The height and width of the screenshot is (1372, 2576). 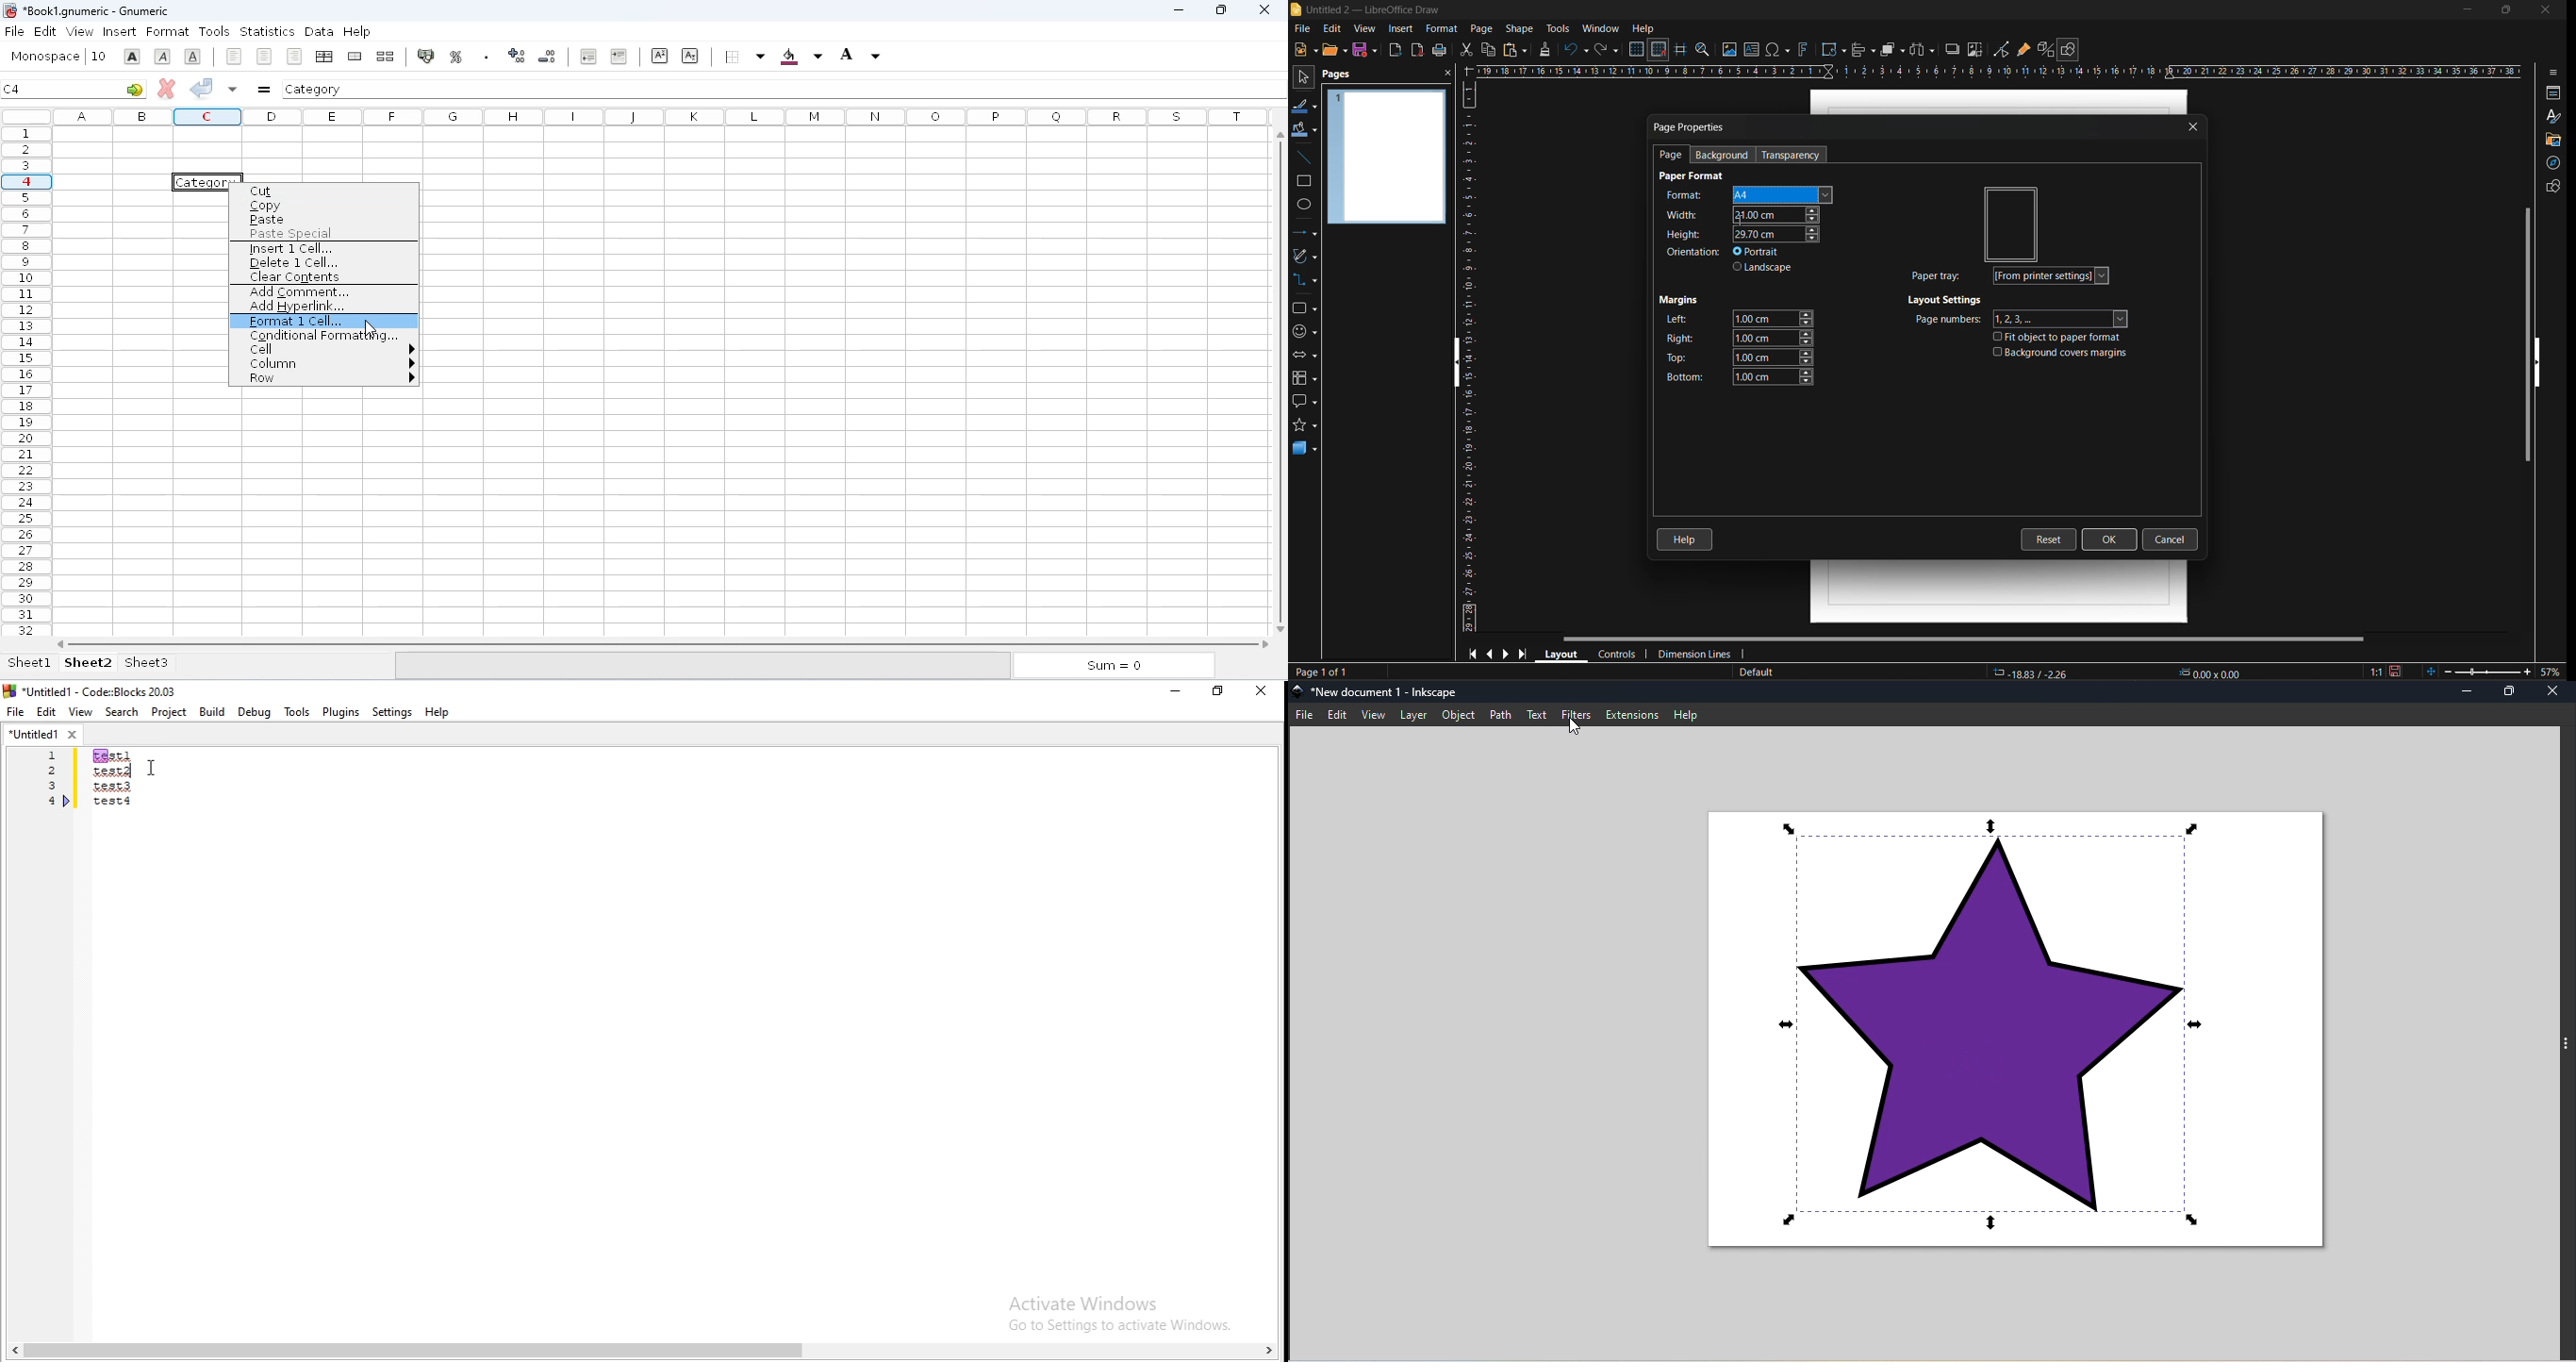 I want to click on cell, so click(x=328, y=349).